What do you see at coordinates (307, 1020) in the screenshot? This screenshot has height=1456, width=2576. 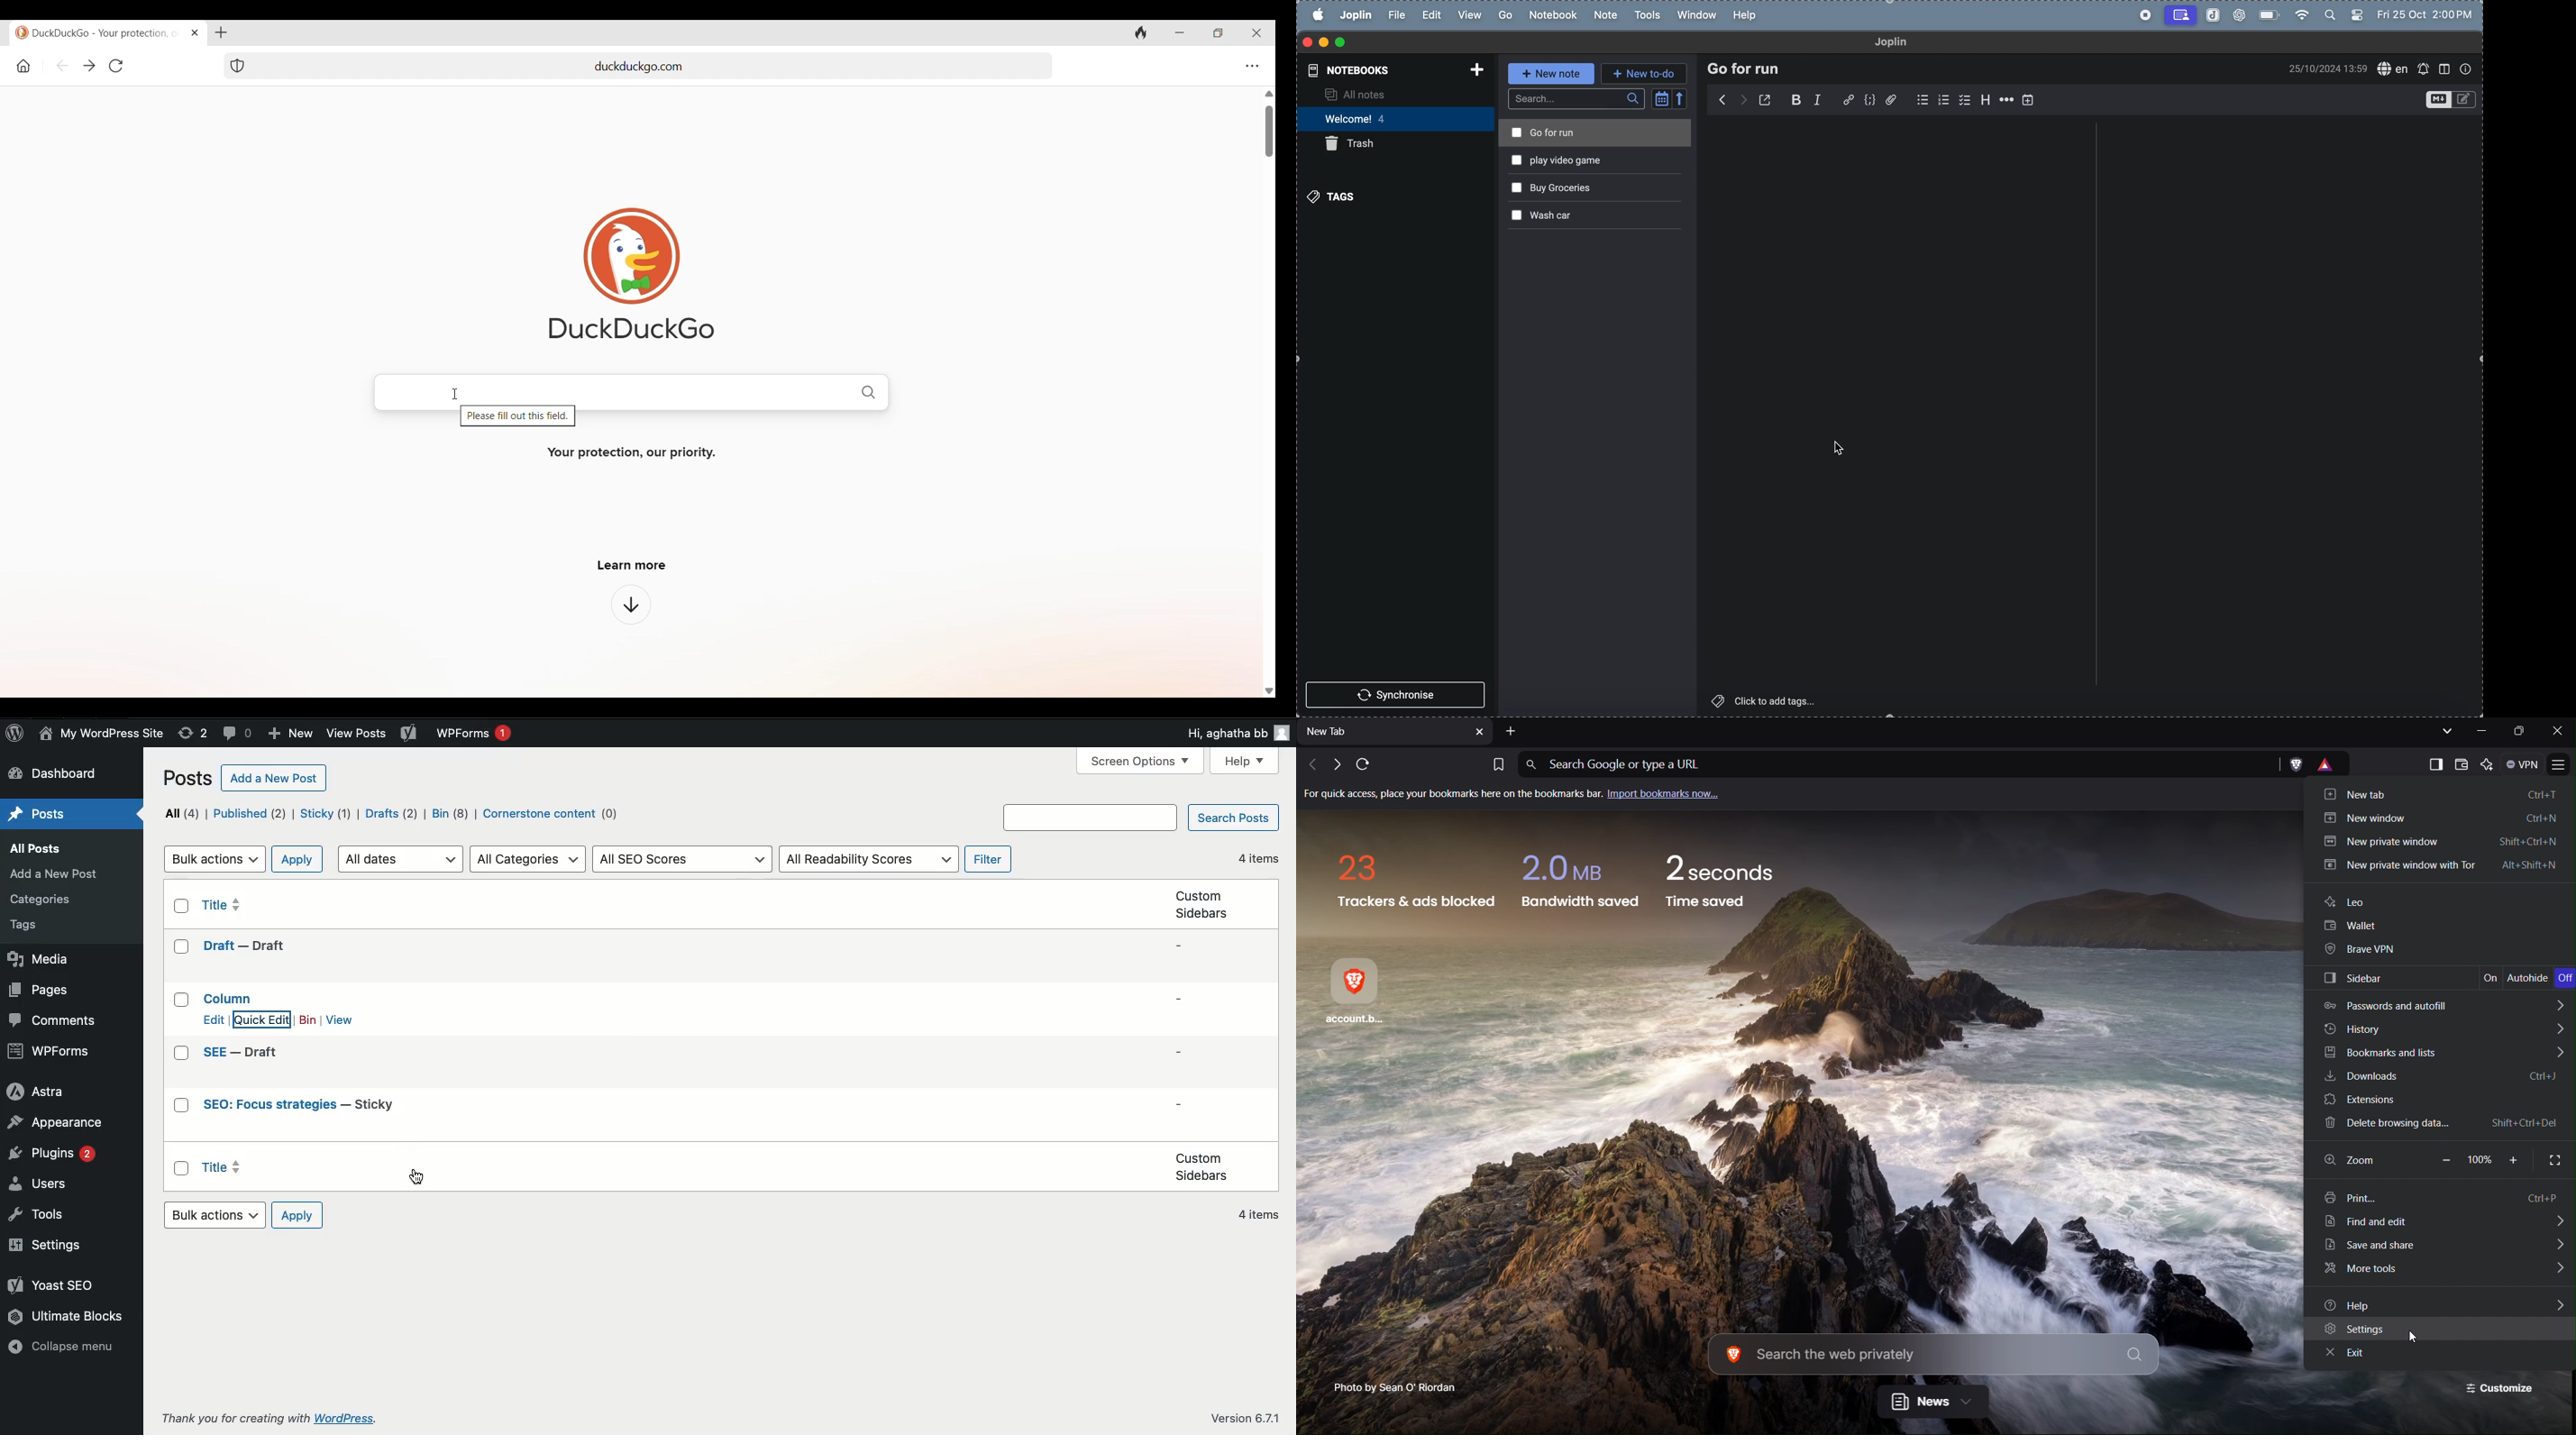 I see `Bin` at bounding box center [307, 1020].